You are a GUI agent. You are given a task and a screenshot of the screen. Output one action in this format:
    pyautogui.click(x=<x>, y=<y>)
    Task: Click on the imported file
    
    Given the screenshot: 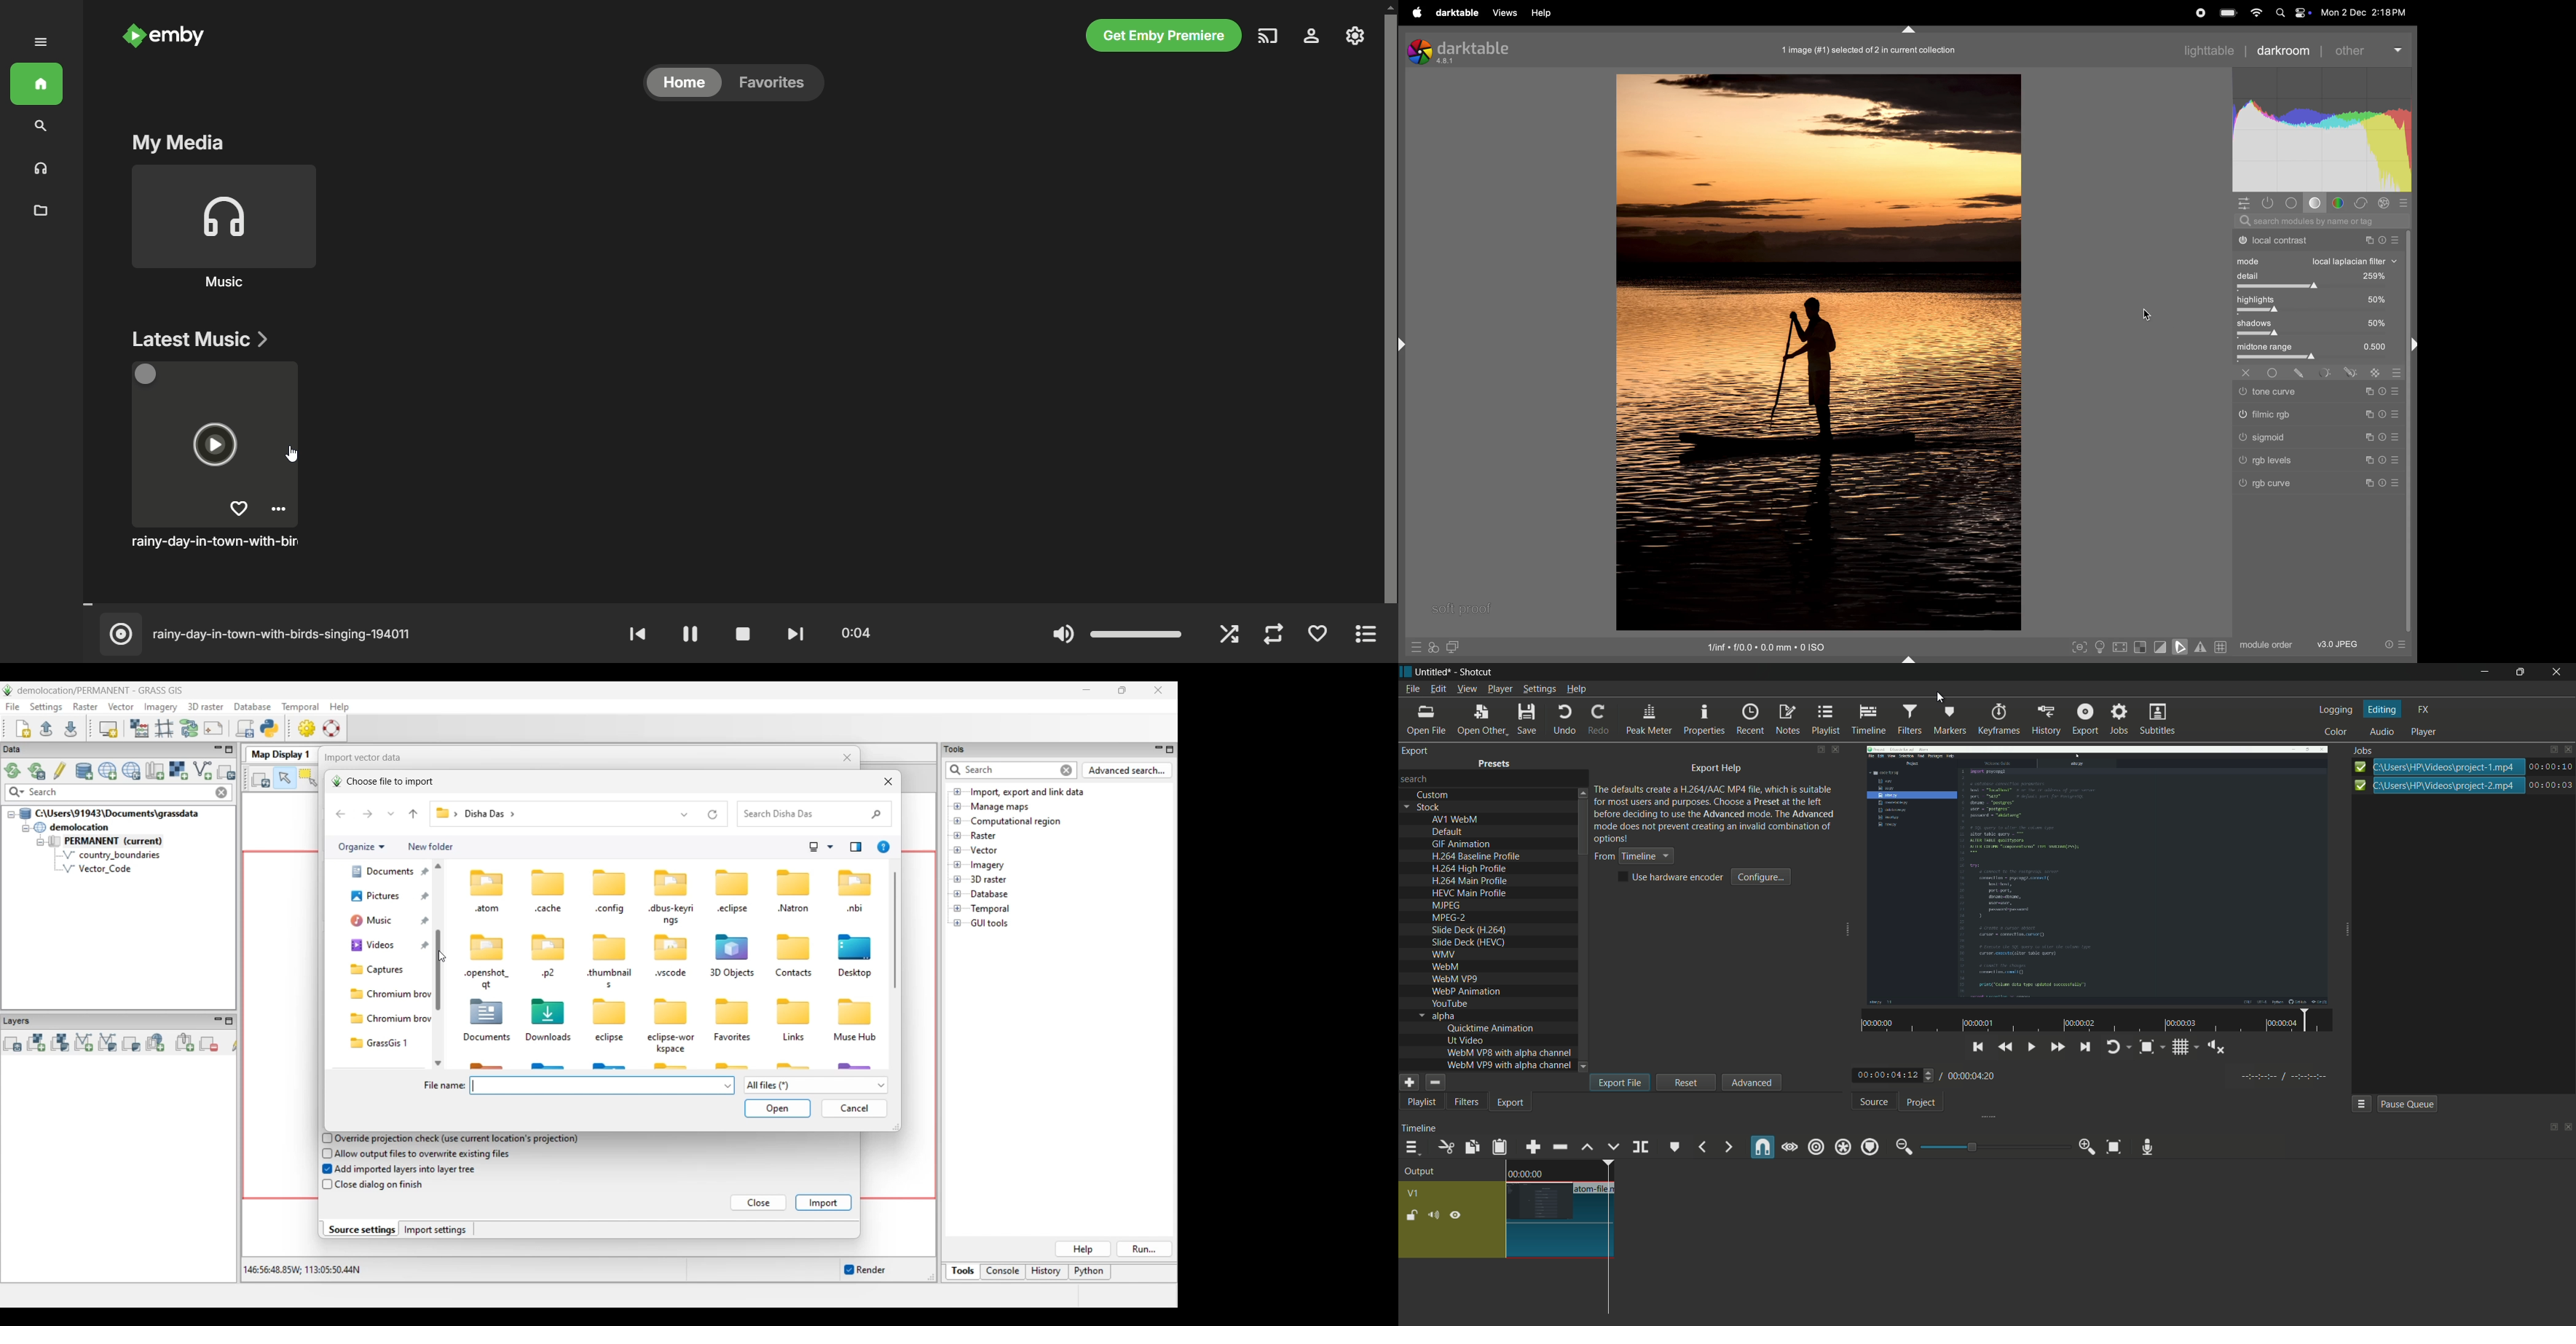 What is the action you would take?
    pyautogui.click(x=2095, y=874)
    